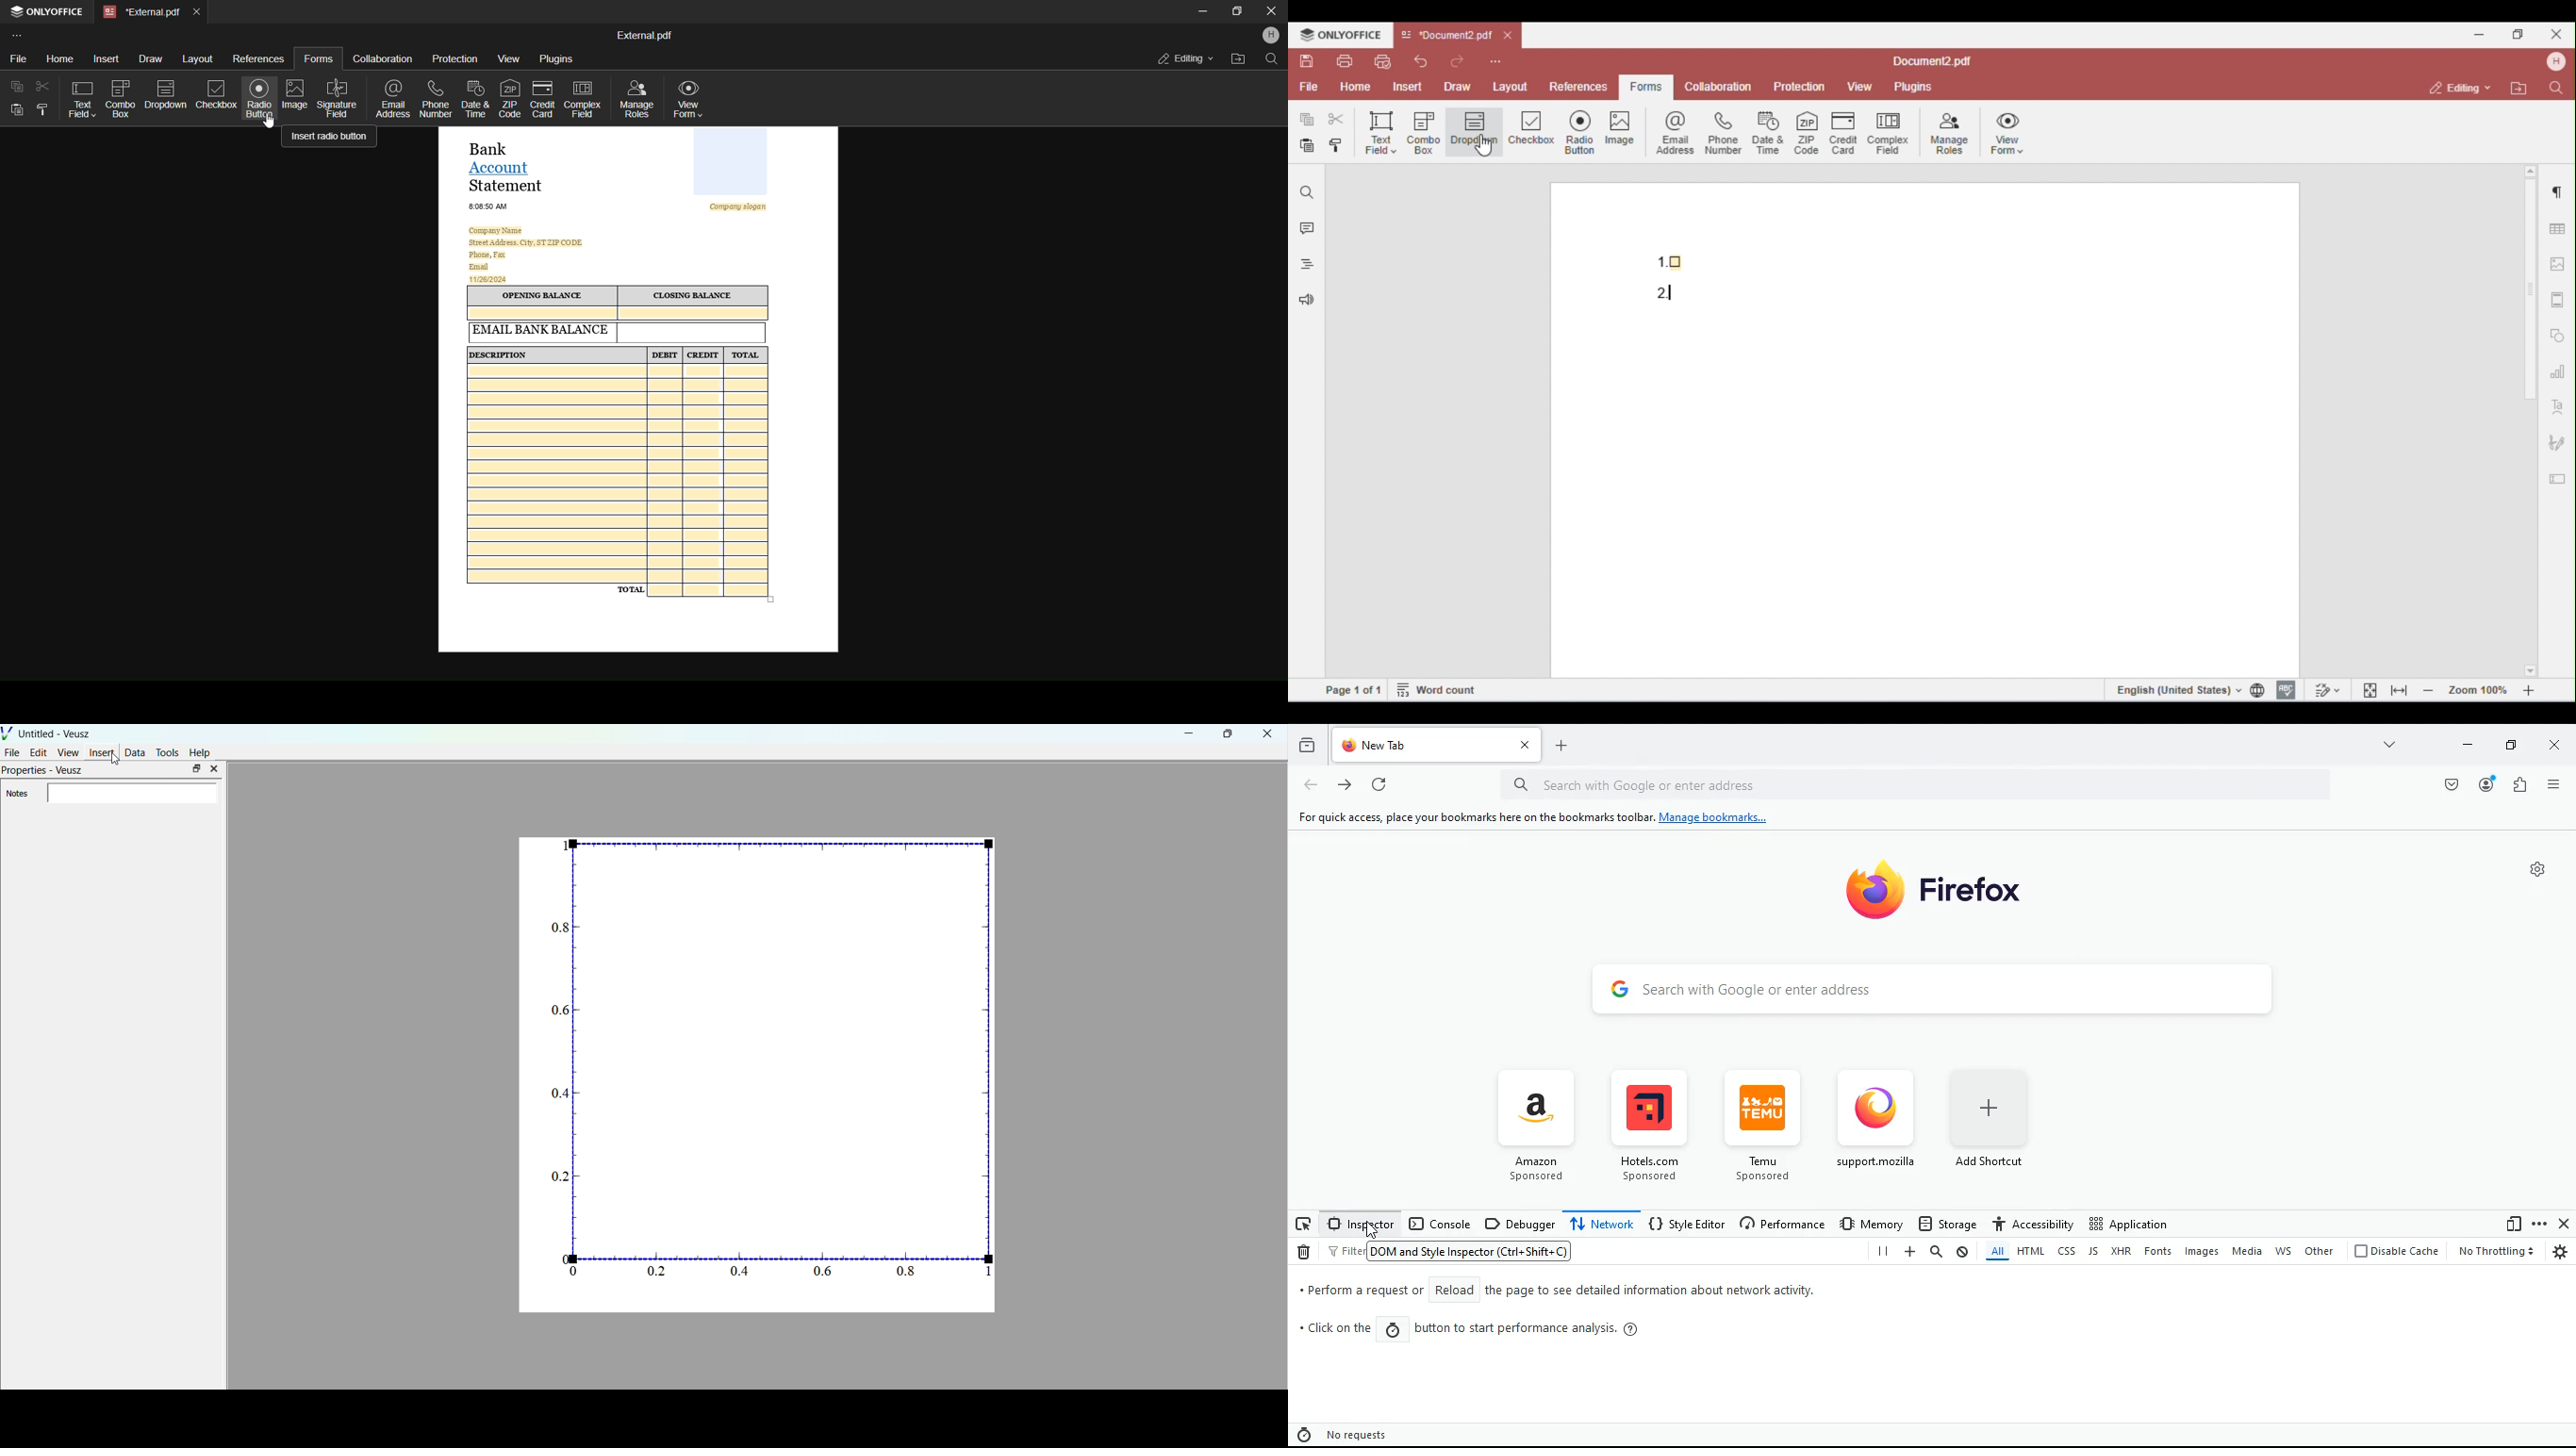 Image resolution: width=2576 pixels, height=1456 pixels. What do you see at coordinates (1649, 1292) in the screenshot?
I see `the page to see detailed information about network activity.` at bounding box center [1649, 1292].